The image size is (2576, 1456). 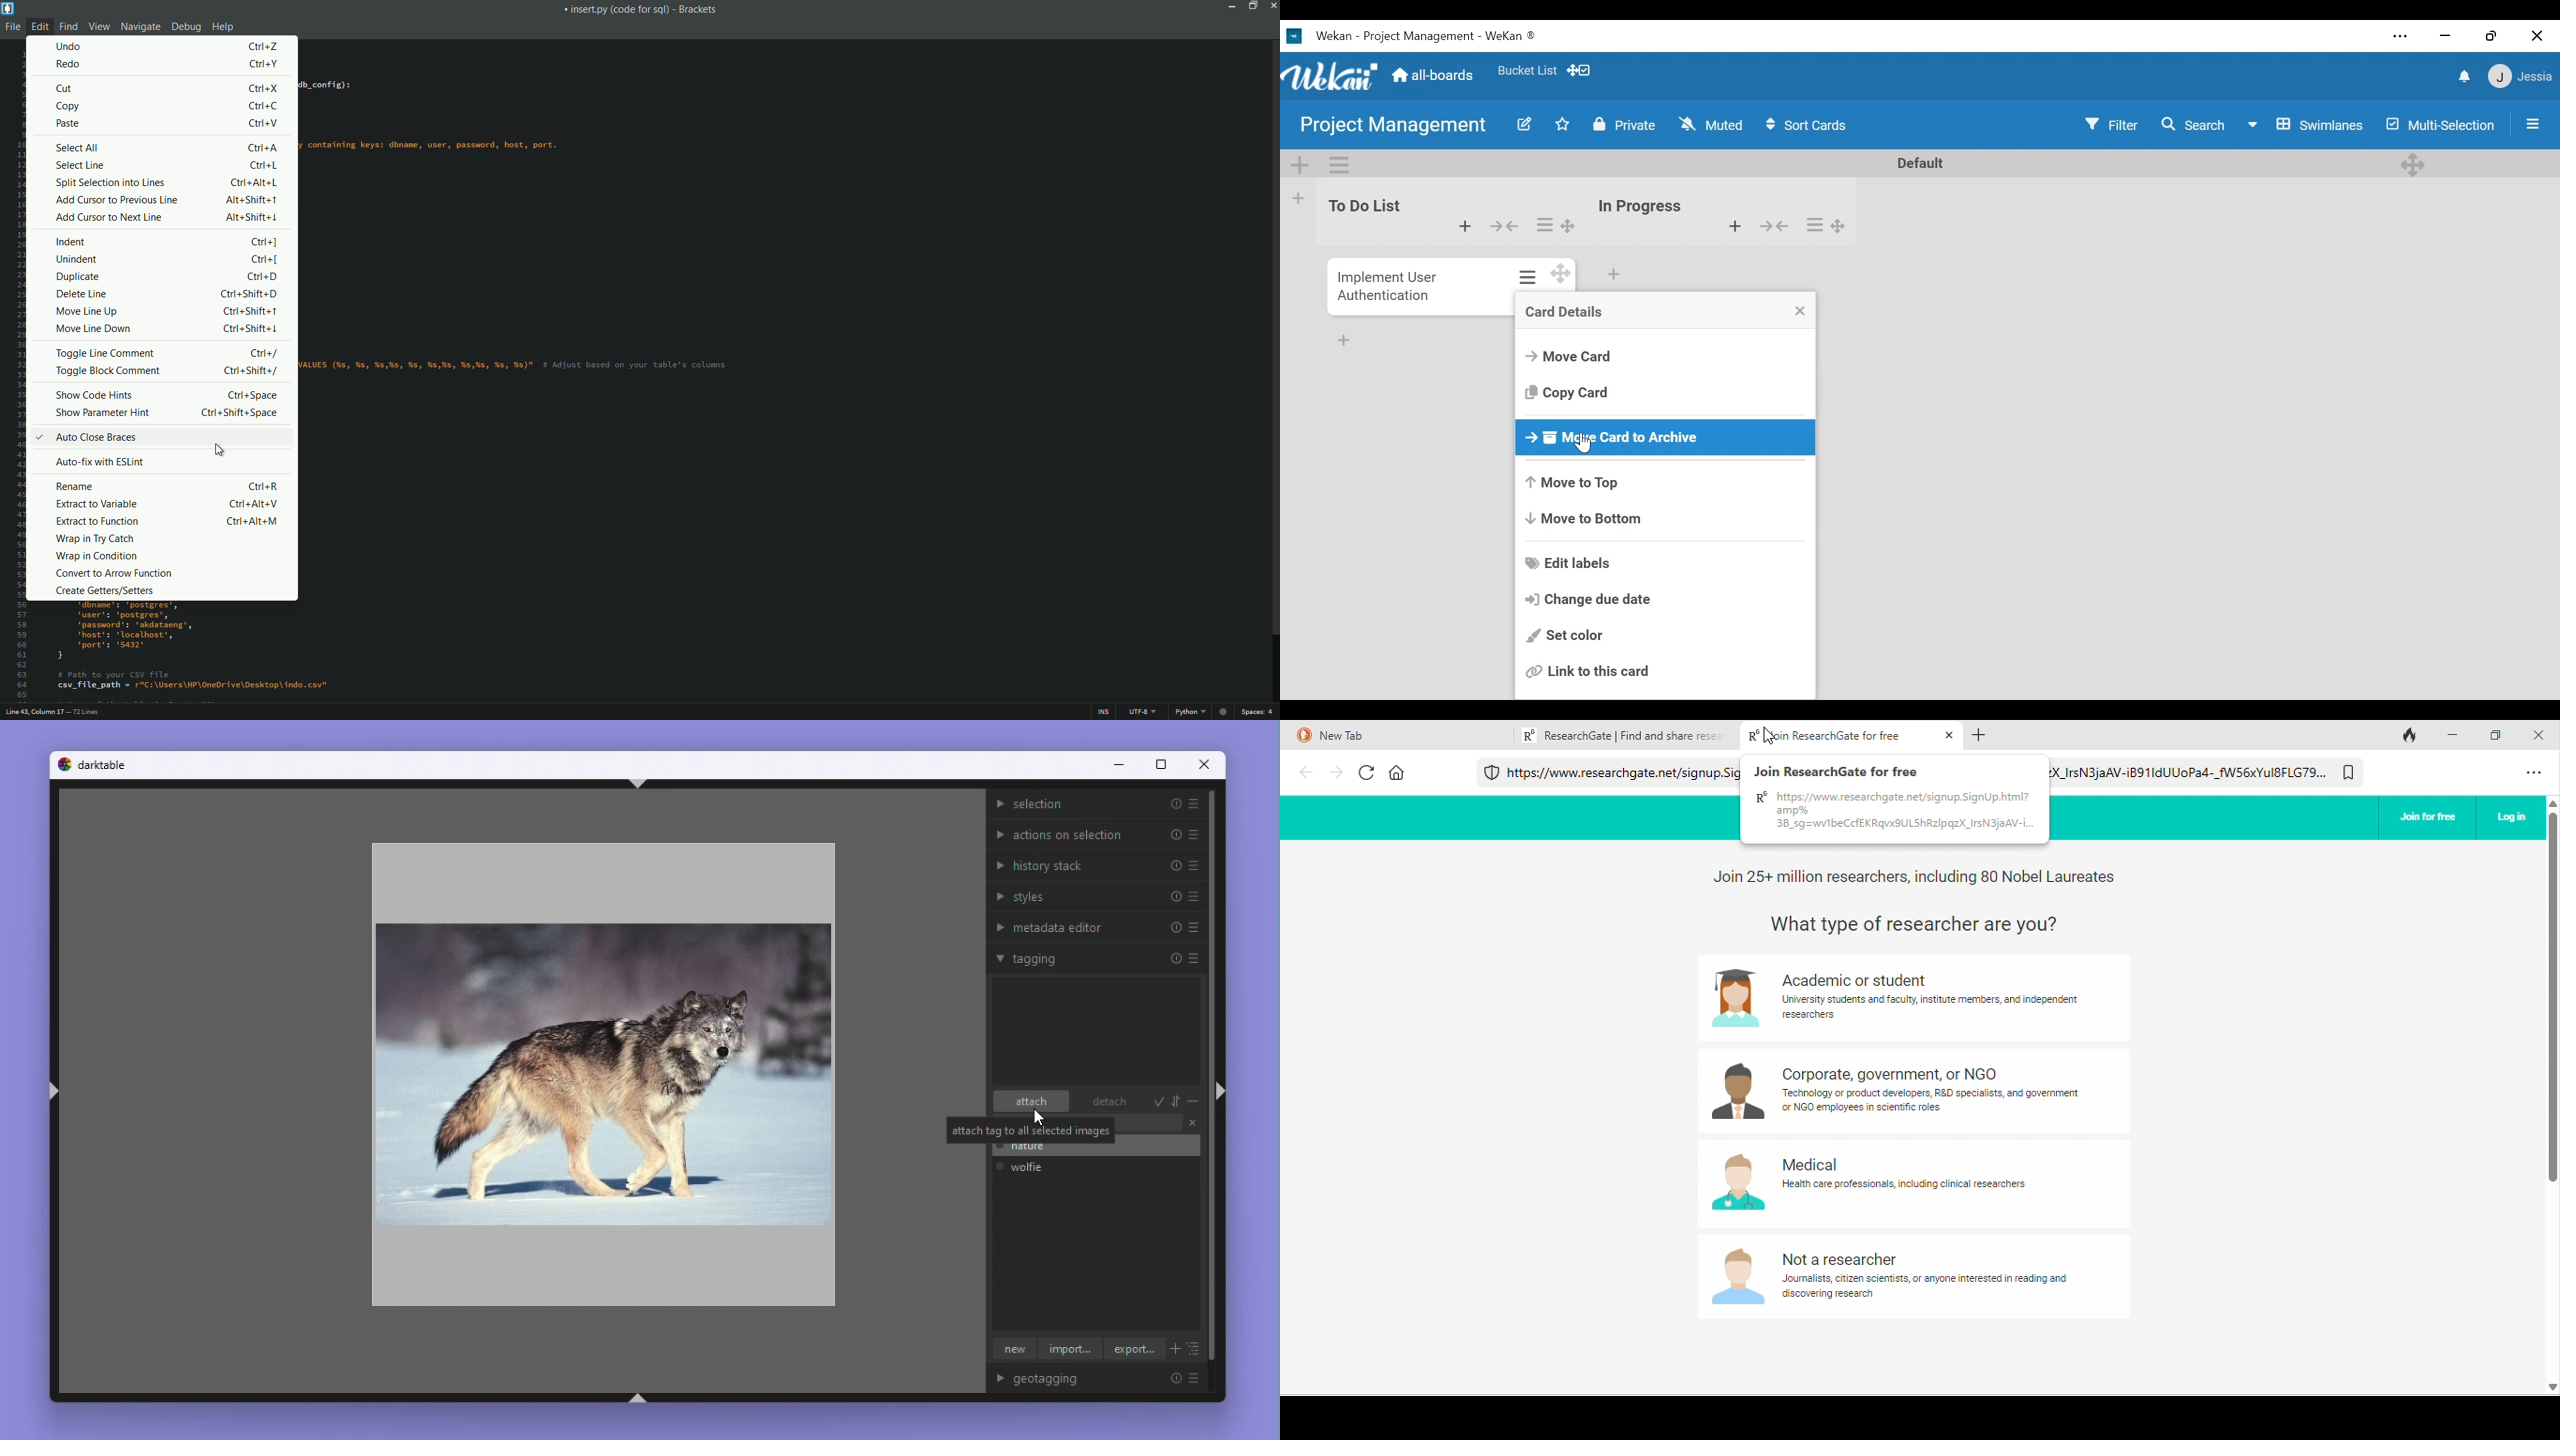 What do you see at coordinates (98, 461) in the screenshot?
I see `auto fix with eslint` at bounding box center [98, 461].